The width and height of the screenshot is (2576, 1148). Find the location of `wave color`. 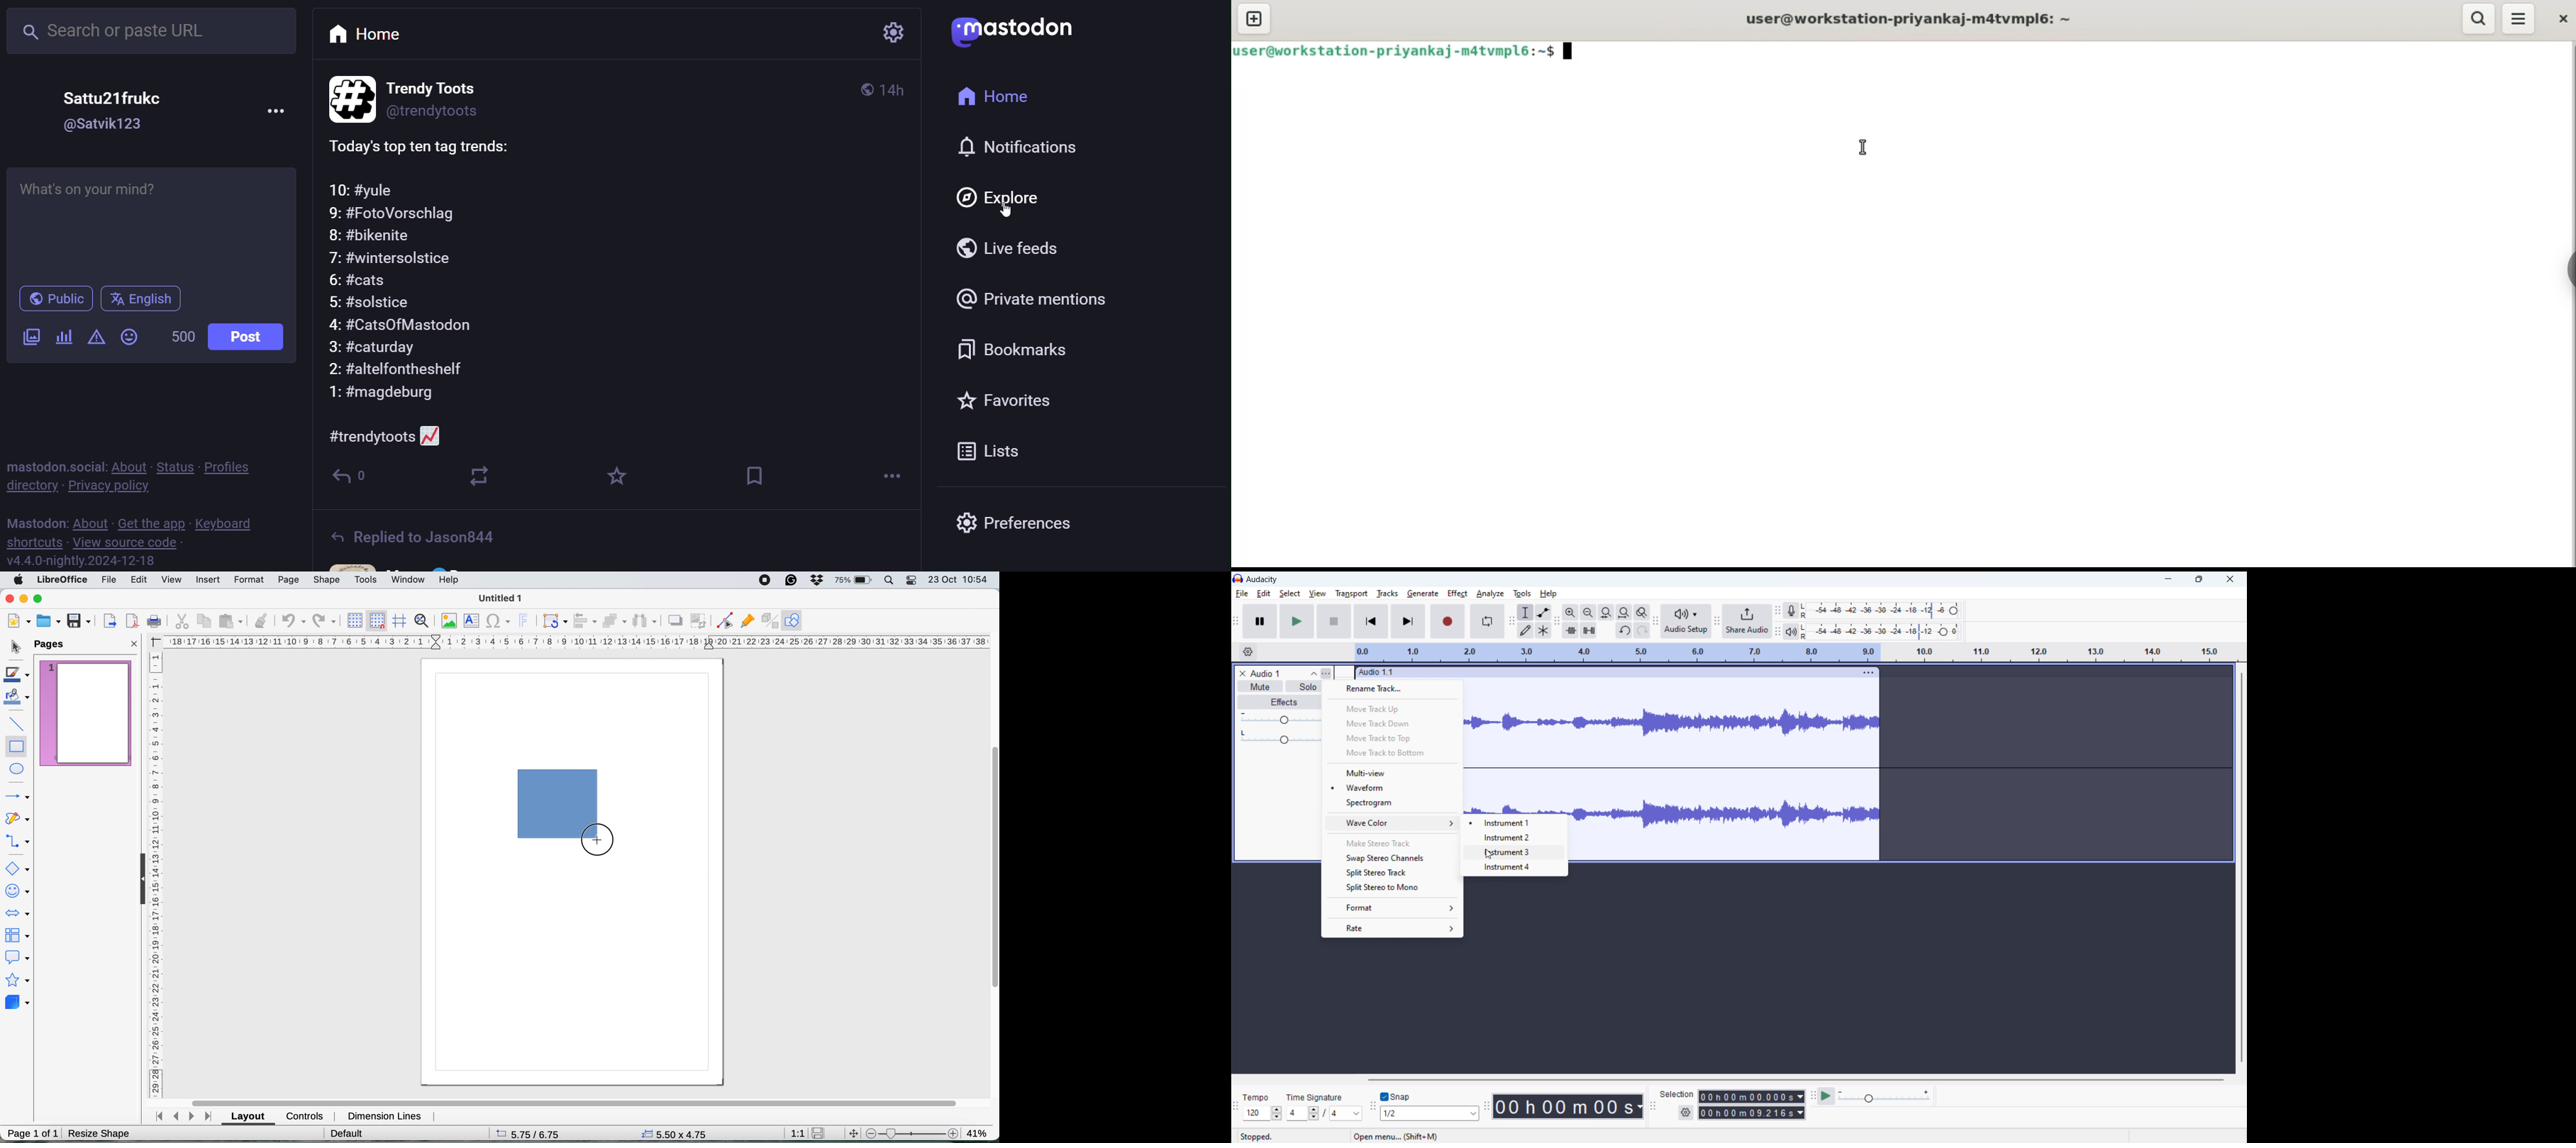

wave color is located at coordinates (1391, 823).